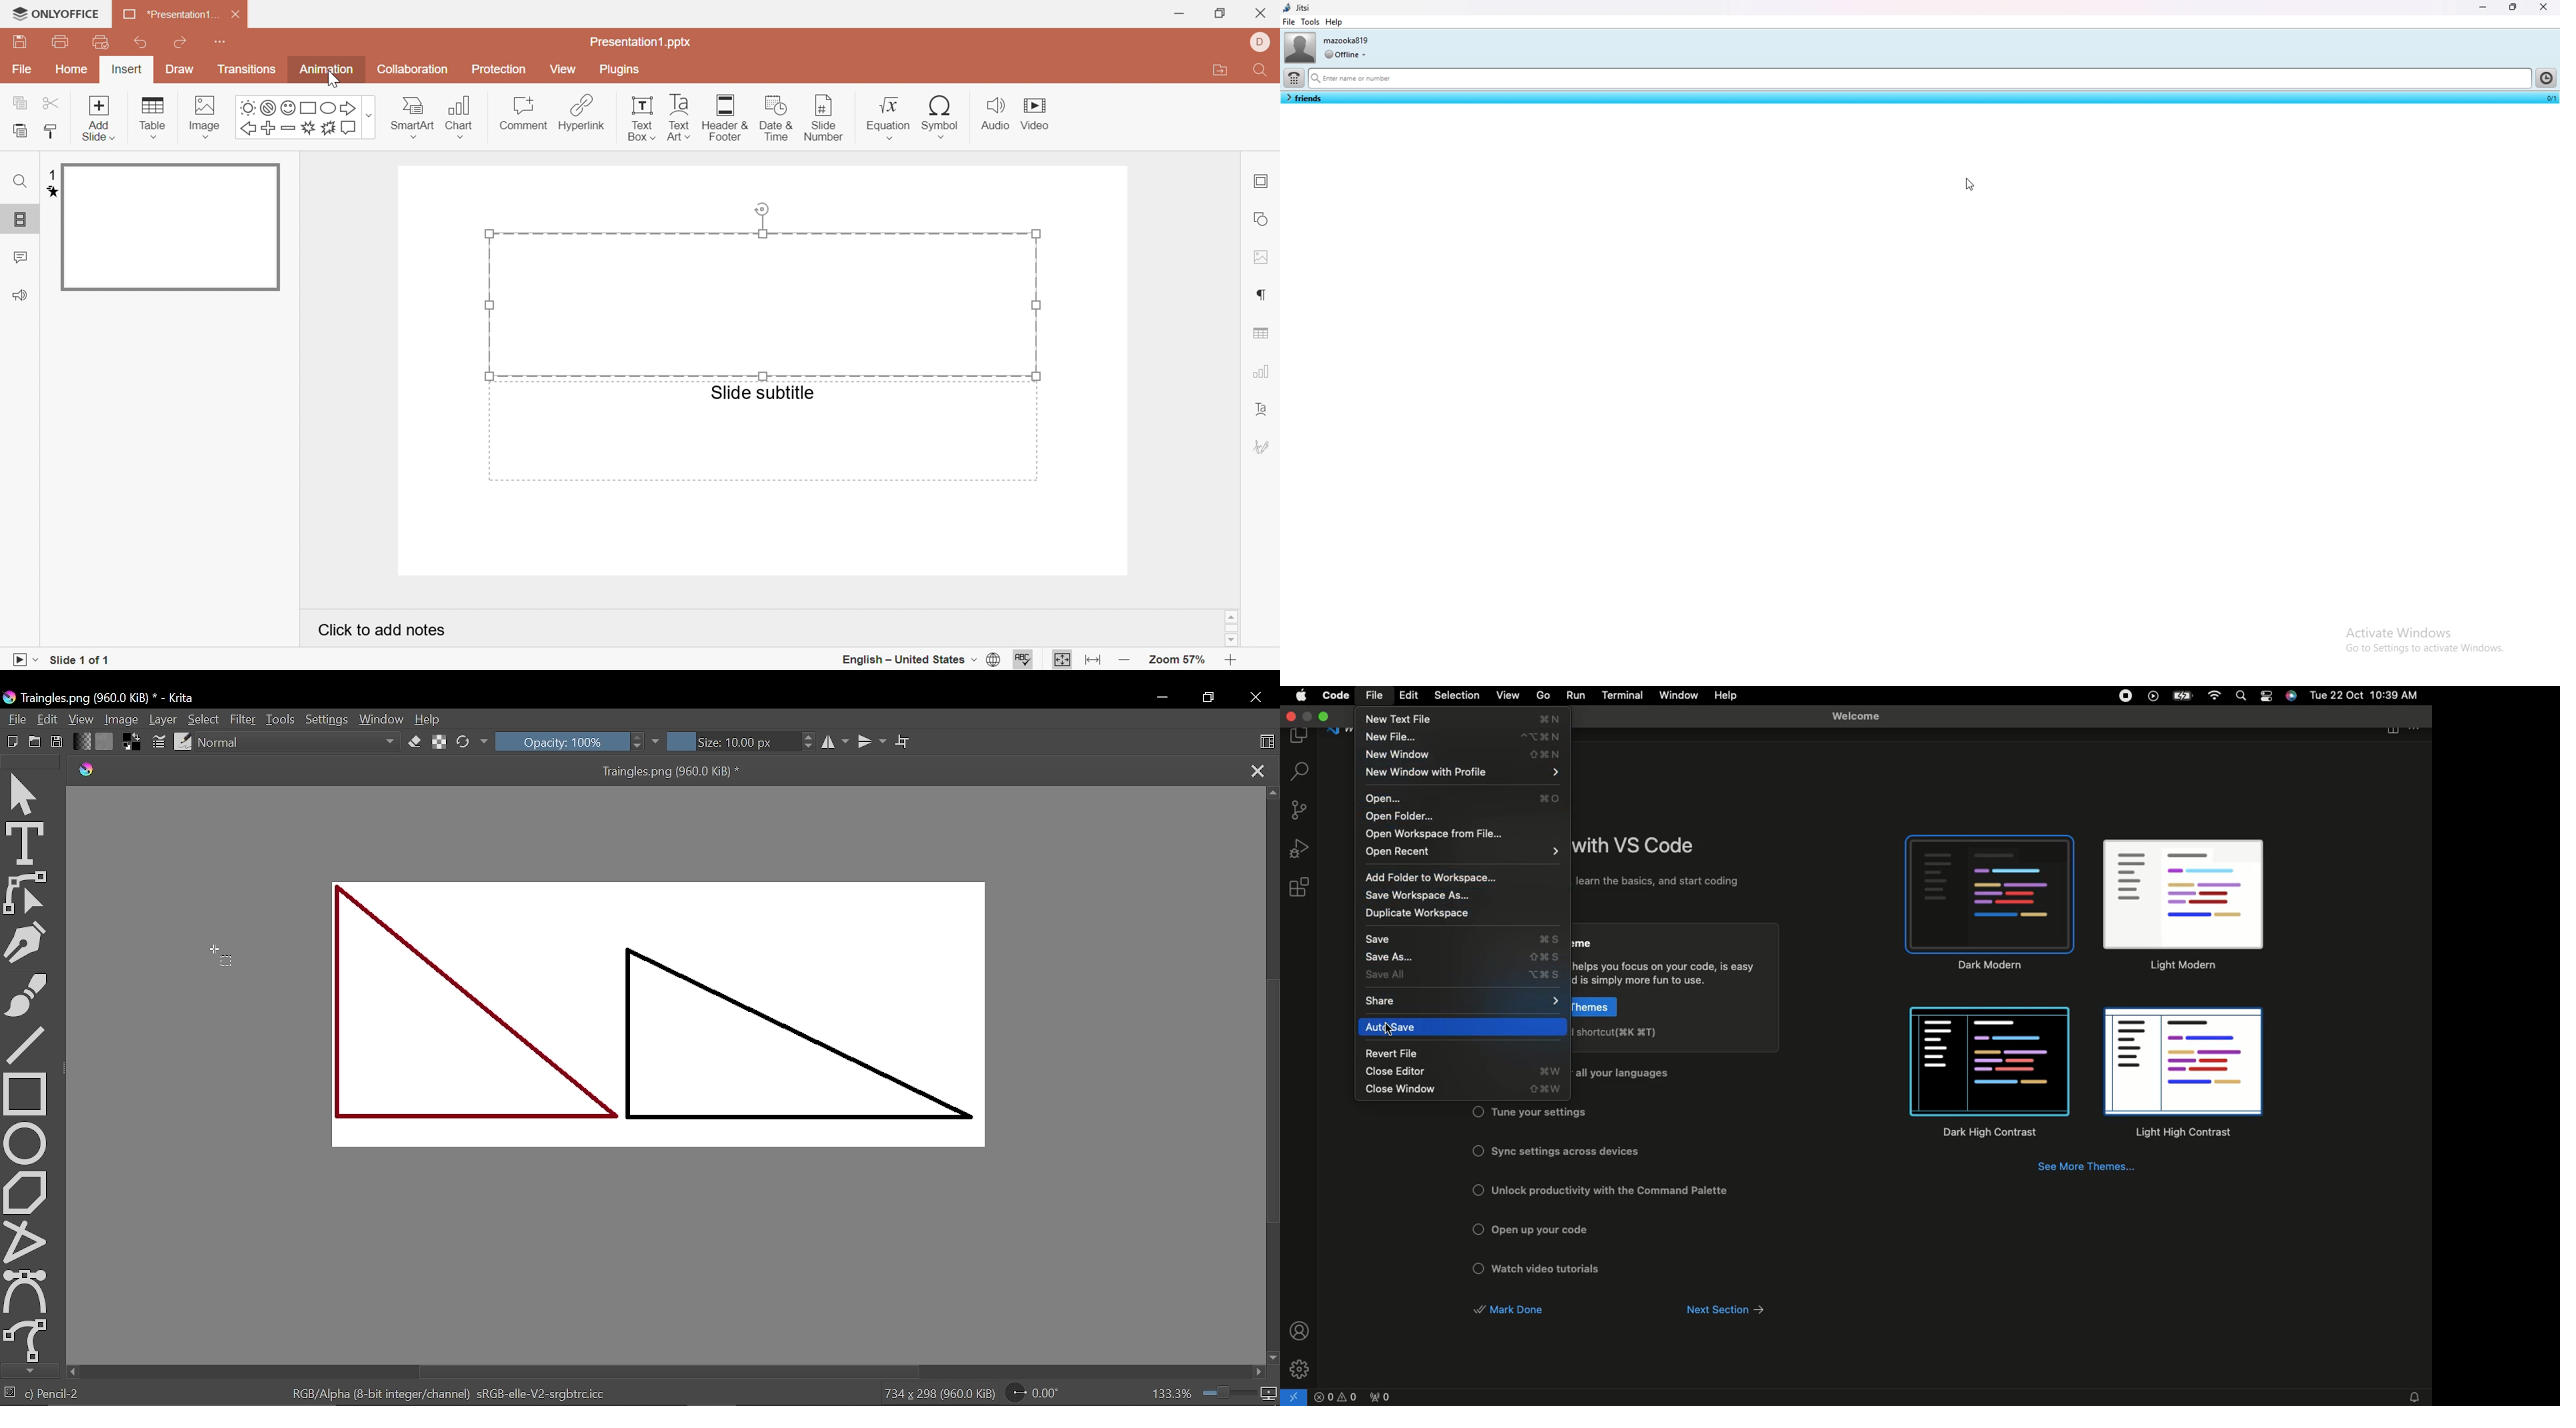 Image resolution: width=2576 pixels, height=1428 pixels. What do you see at coordinates (82, 742) in the screenshot?
I see `Fill pattern` at bounding box center [82, 742].